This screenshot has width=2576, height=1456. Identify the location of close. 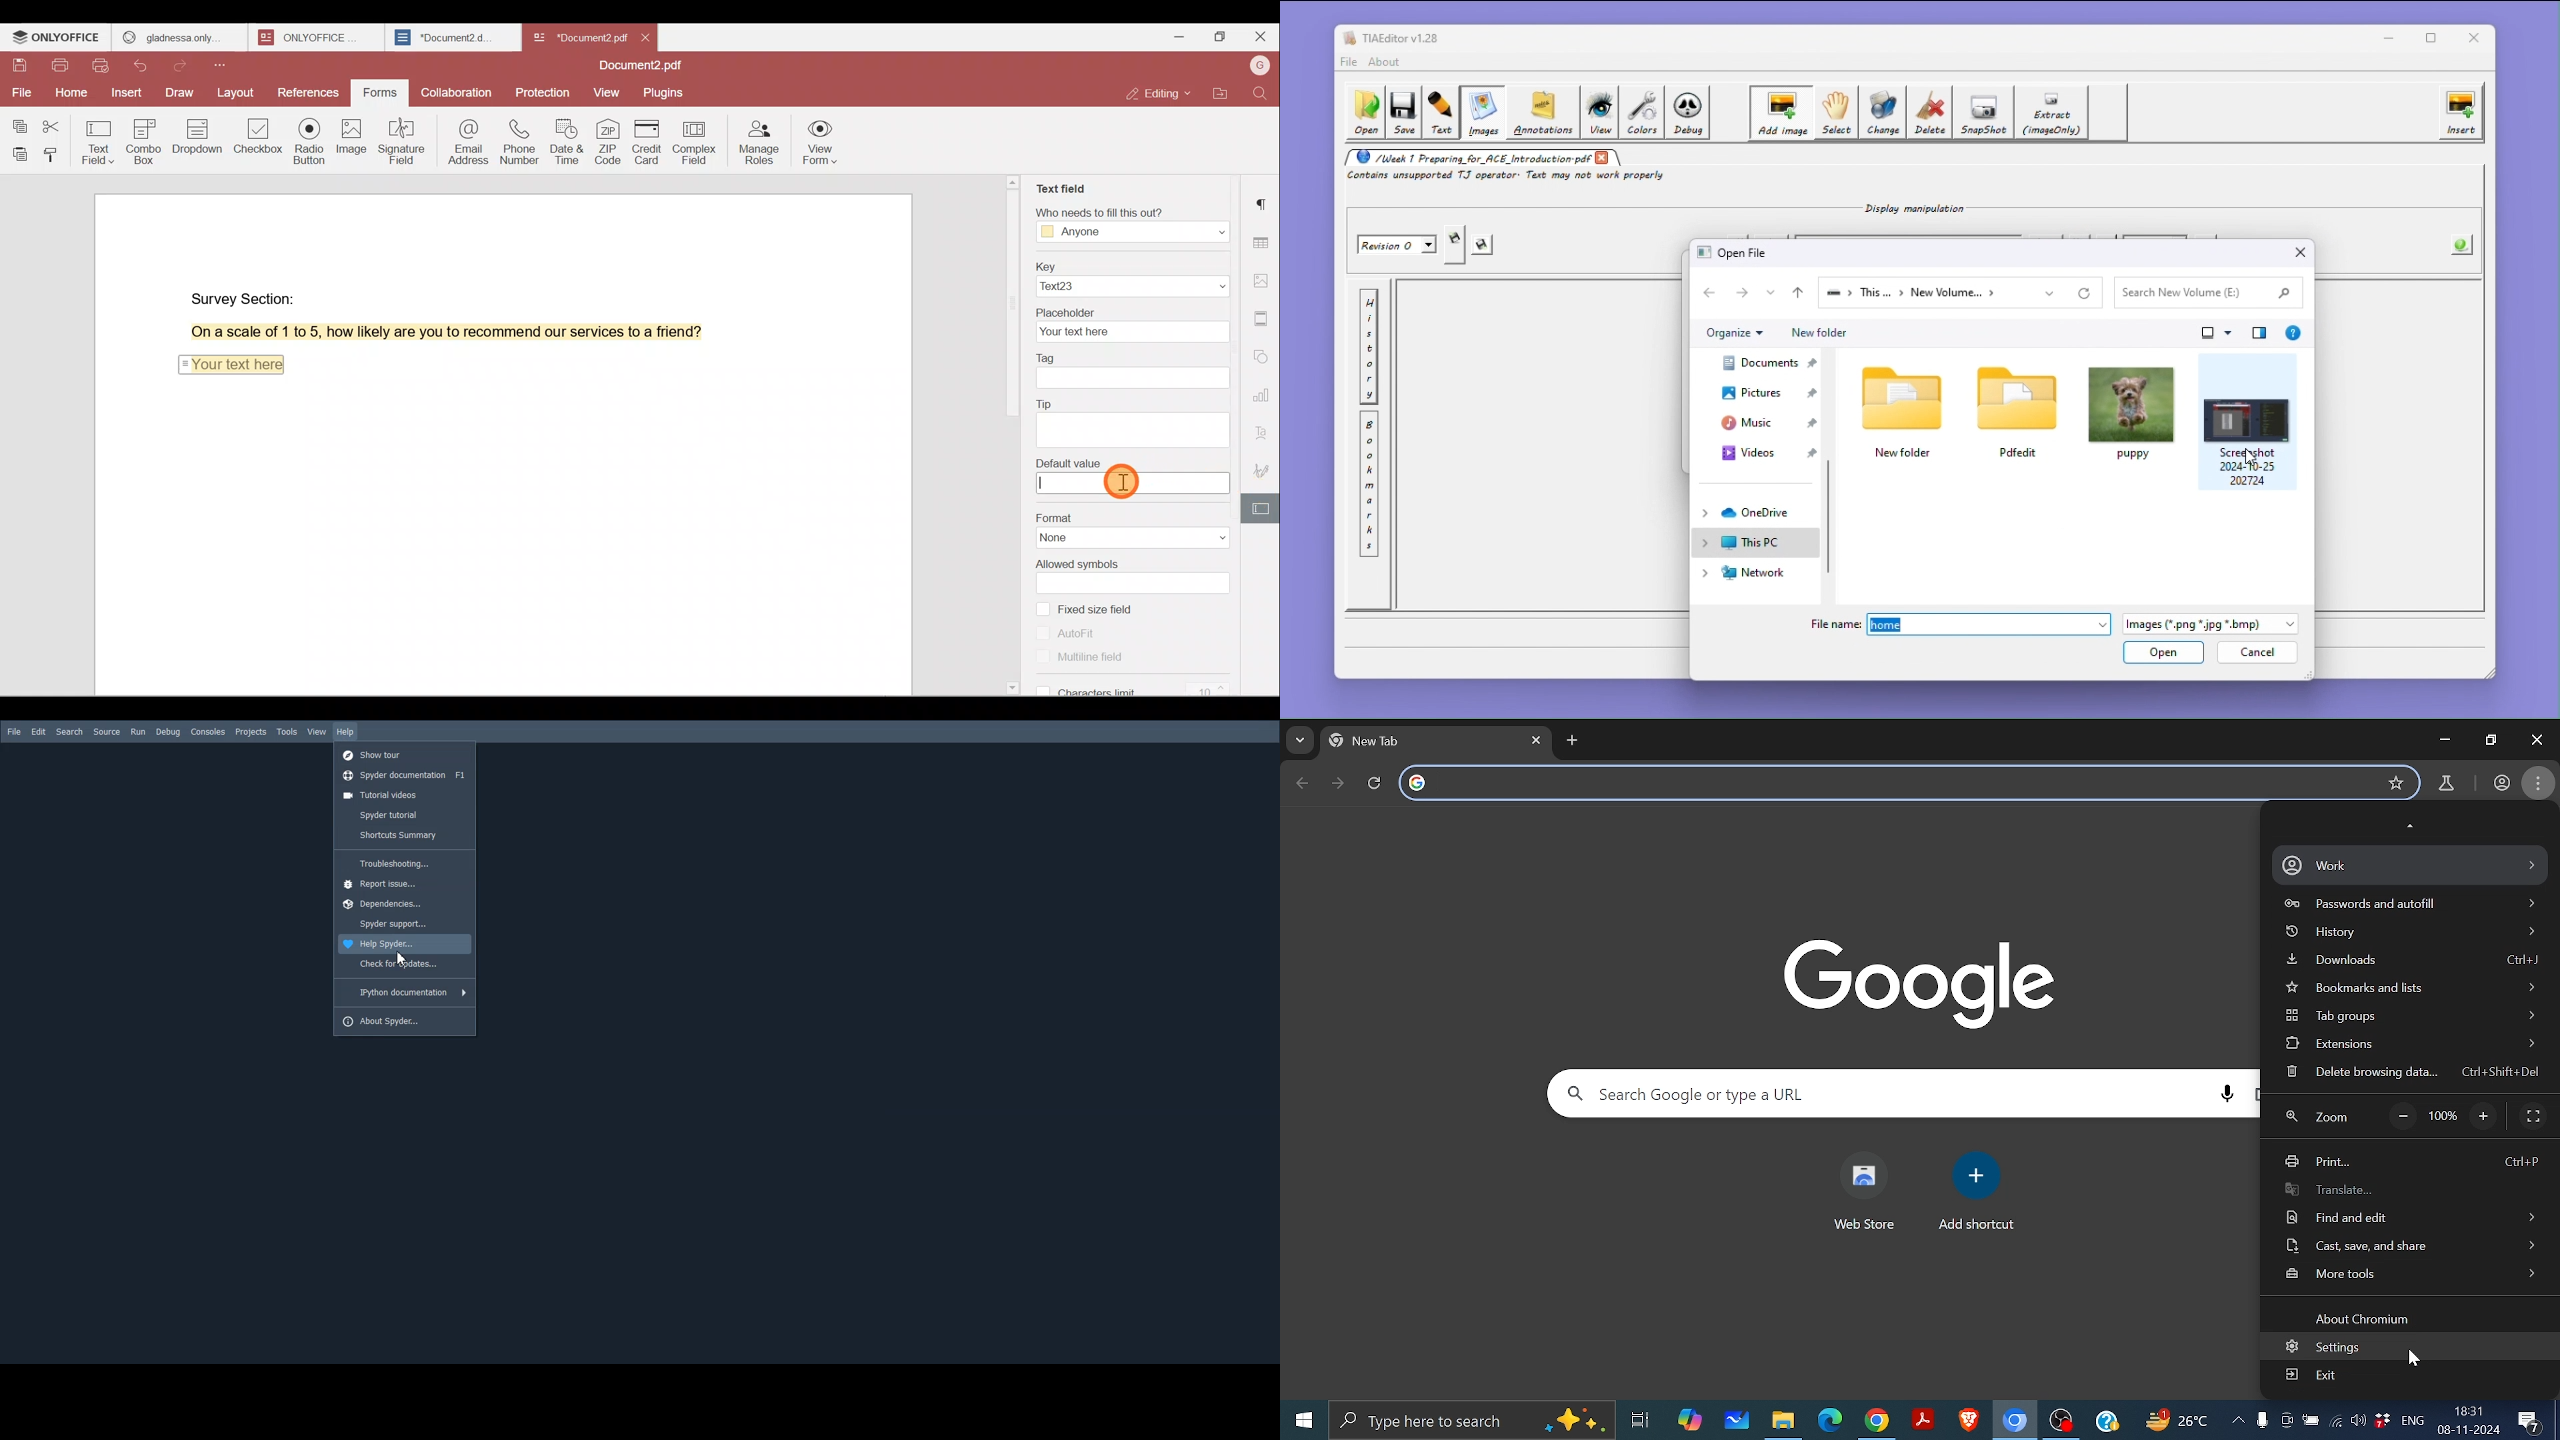
(645, 37).